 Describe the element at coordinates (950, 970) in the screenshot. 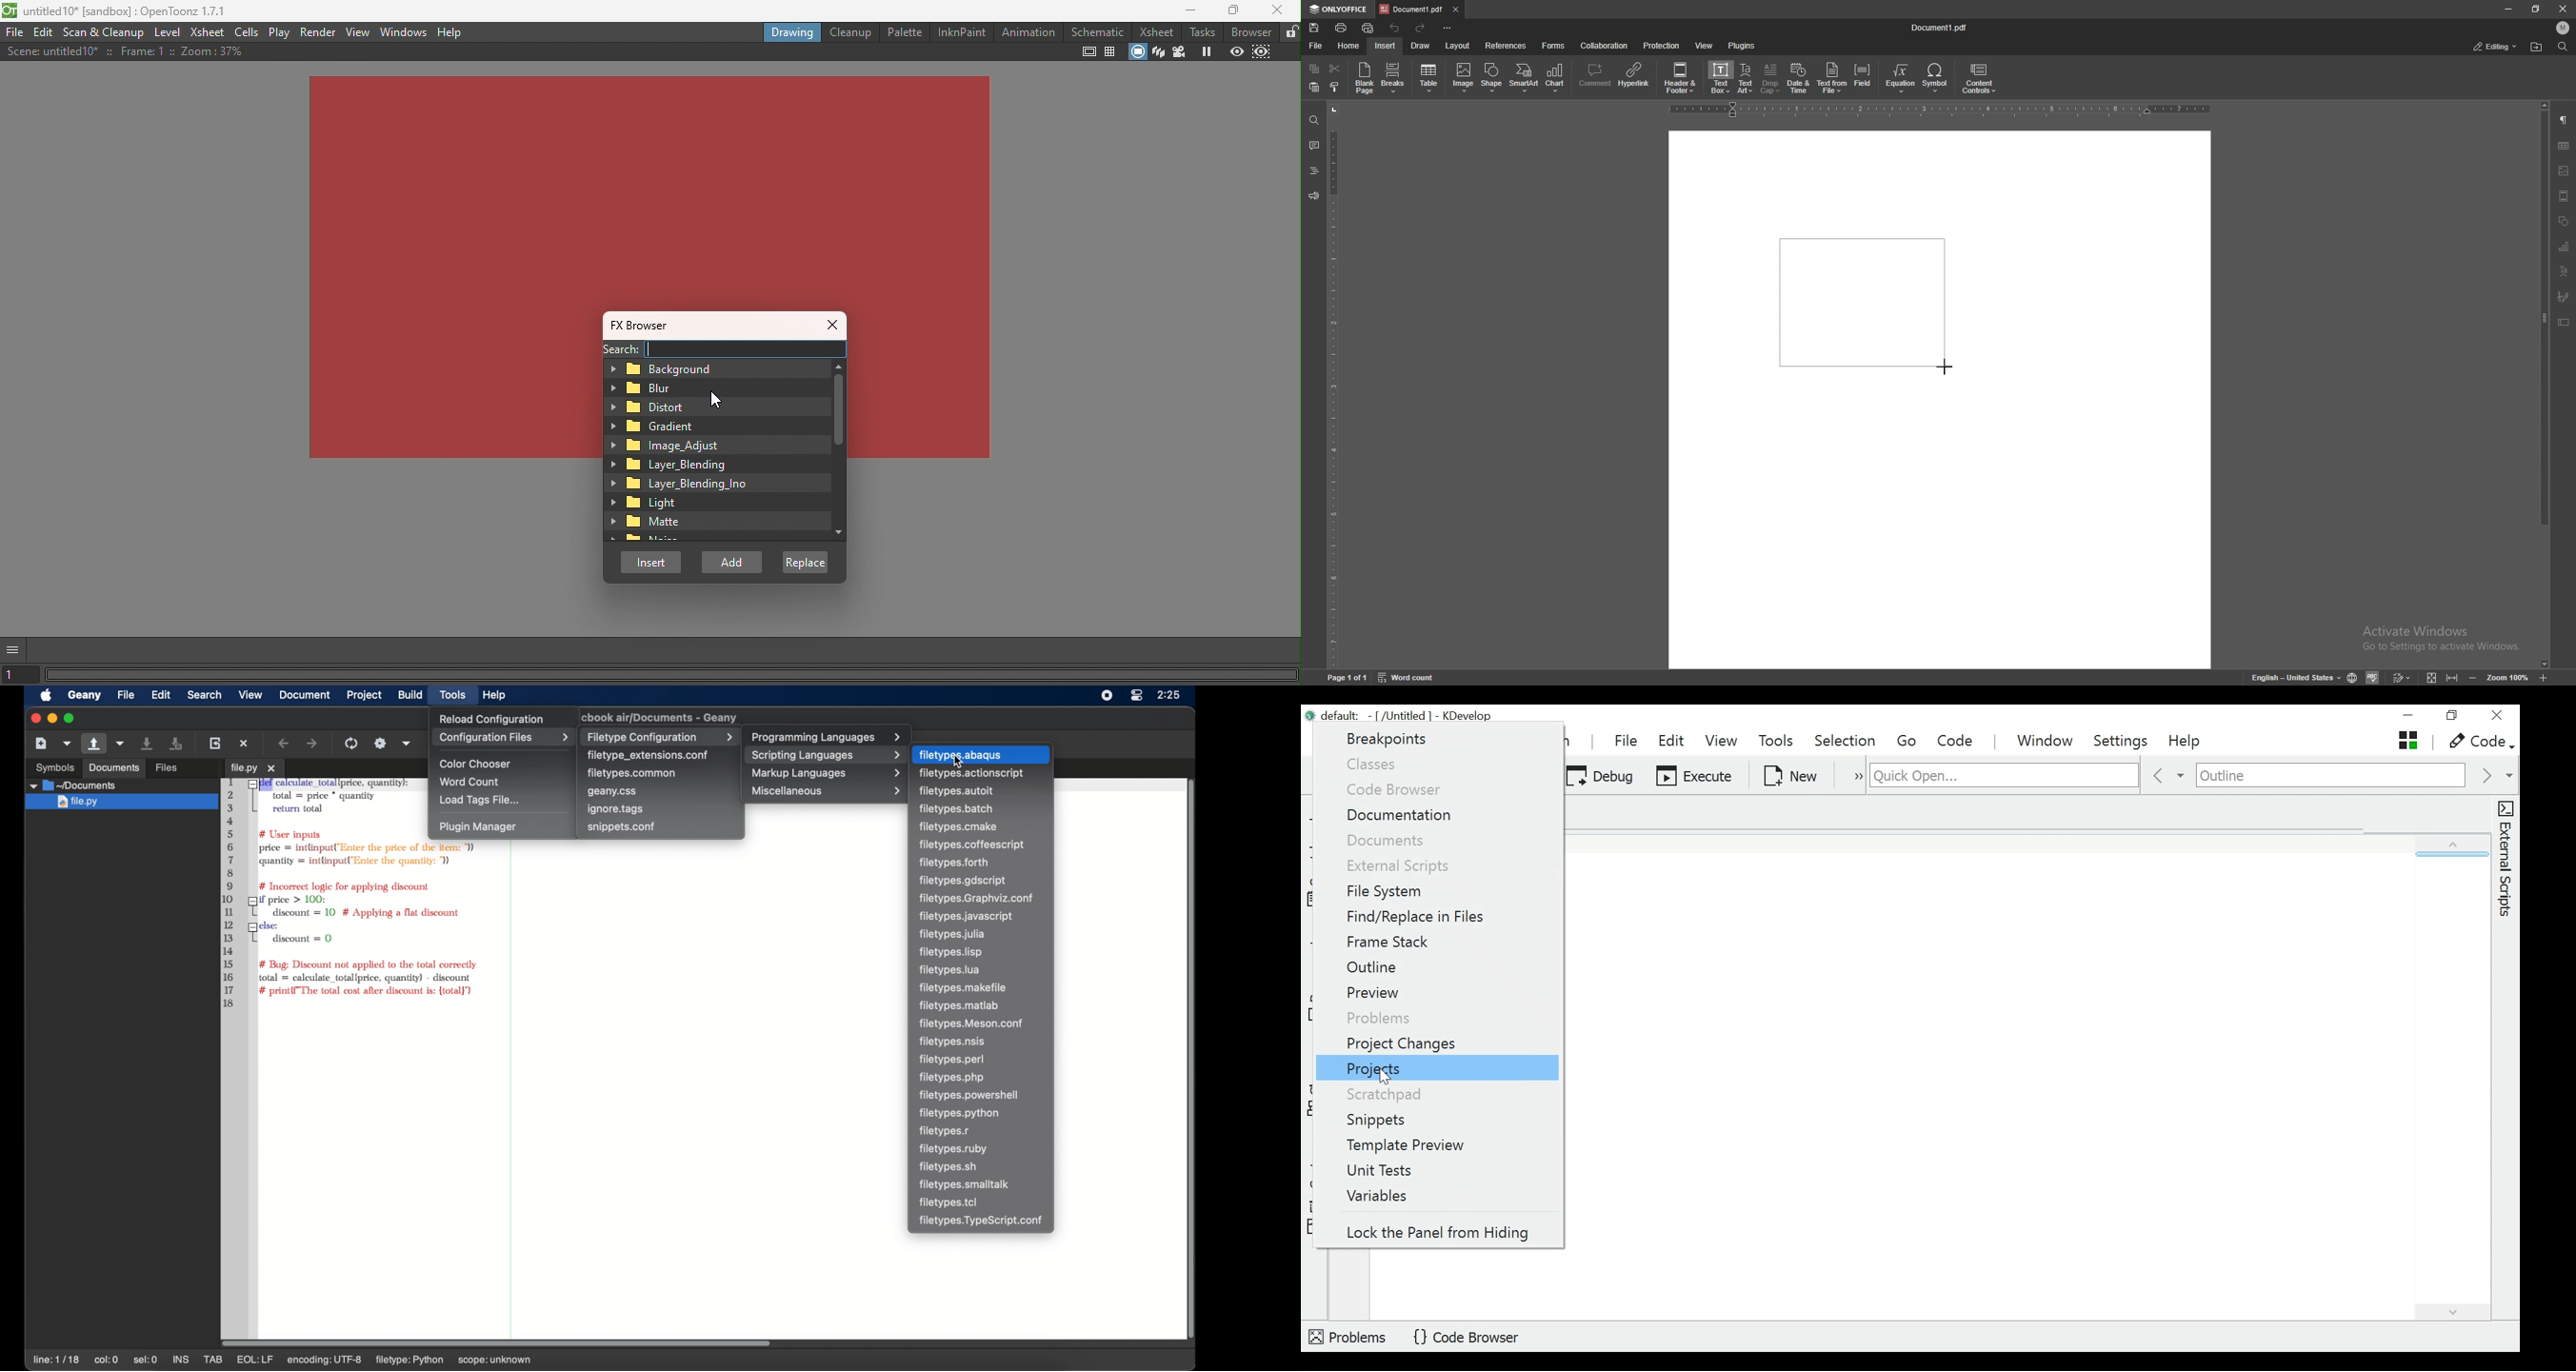

I see `filetypes` at that location.